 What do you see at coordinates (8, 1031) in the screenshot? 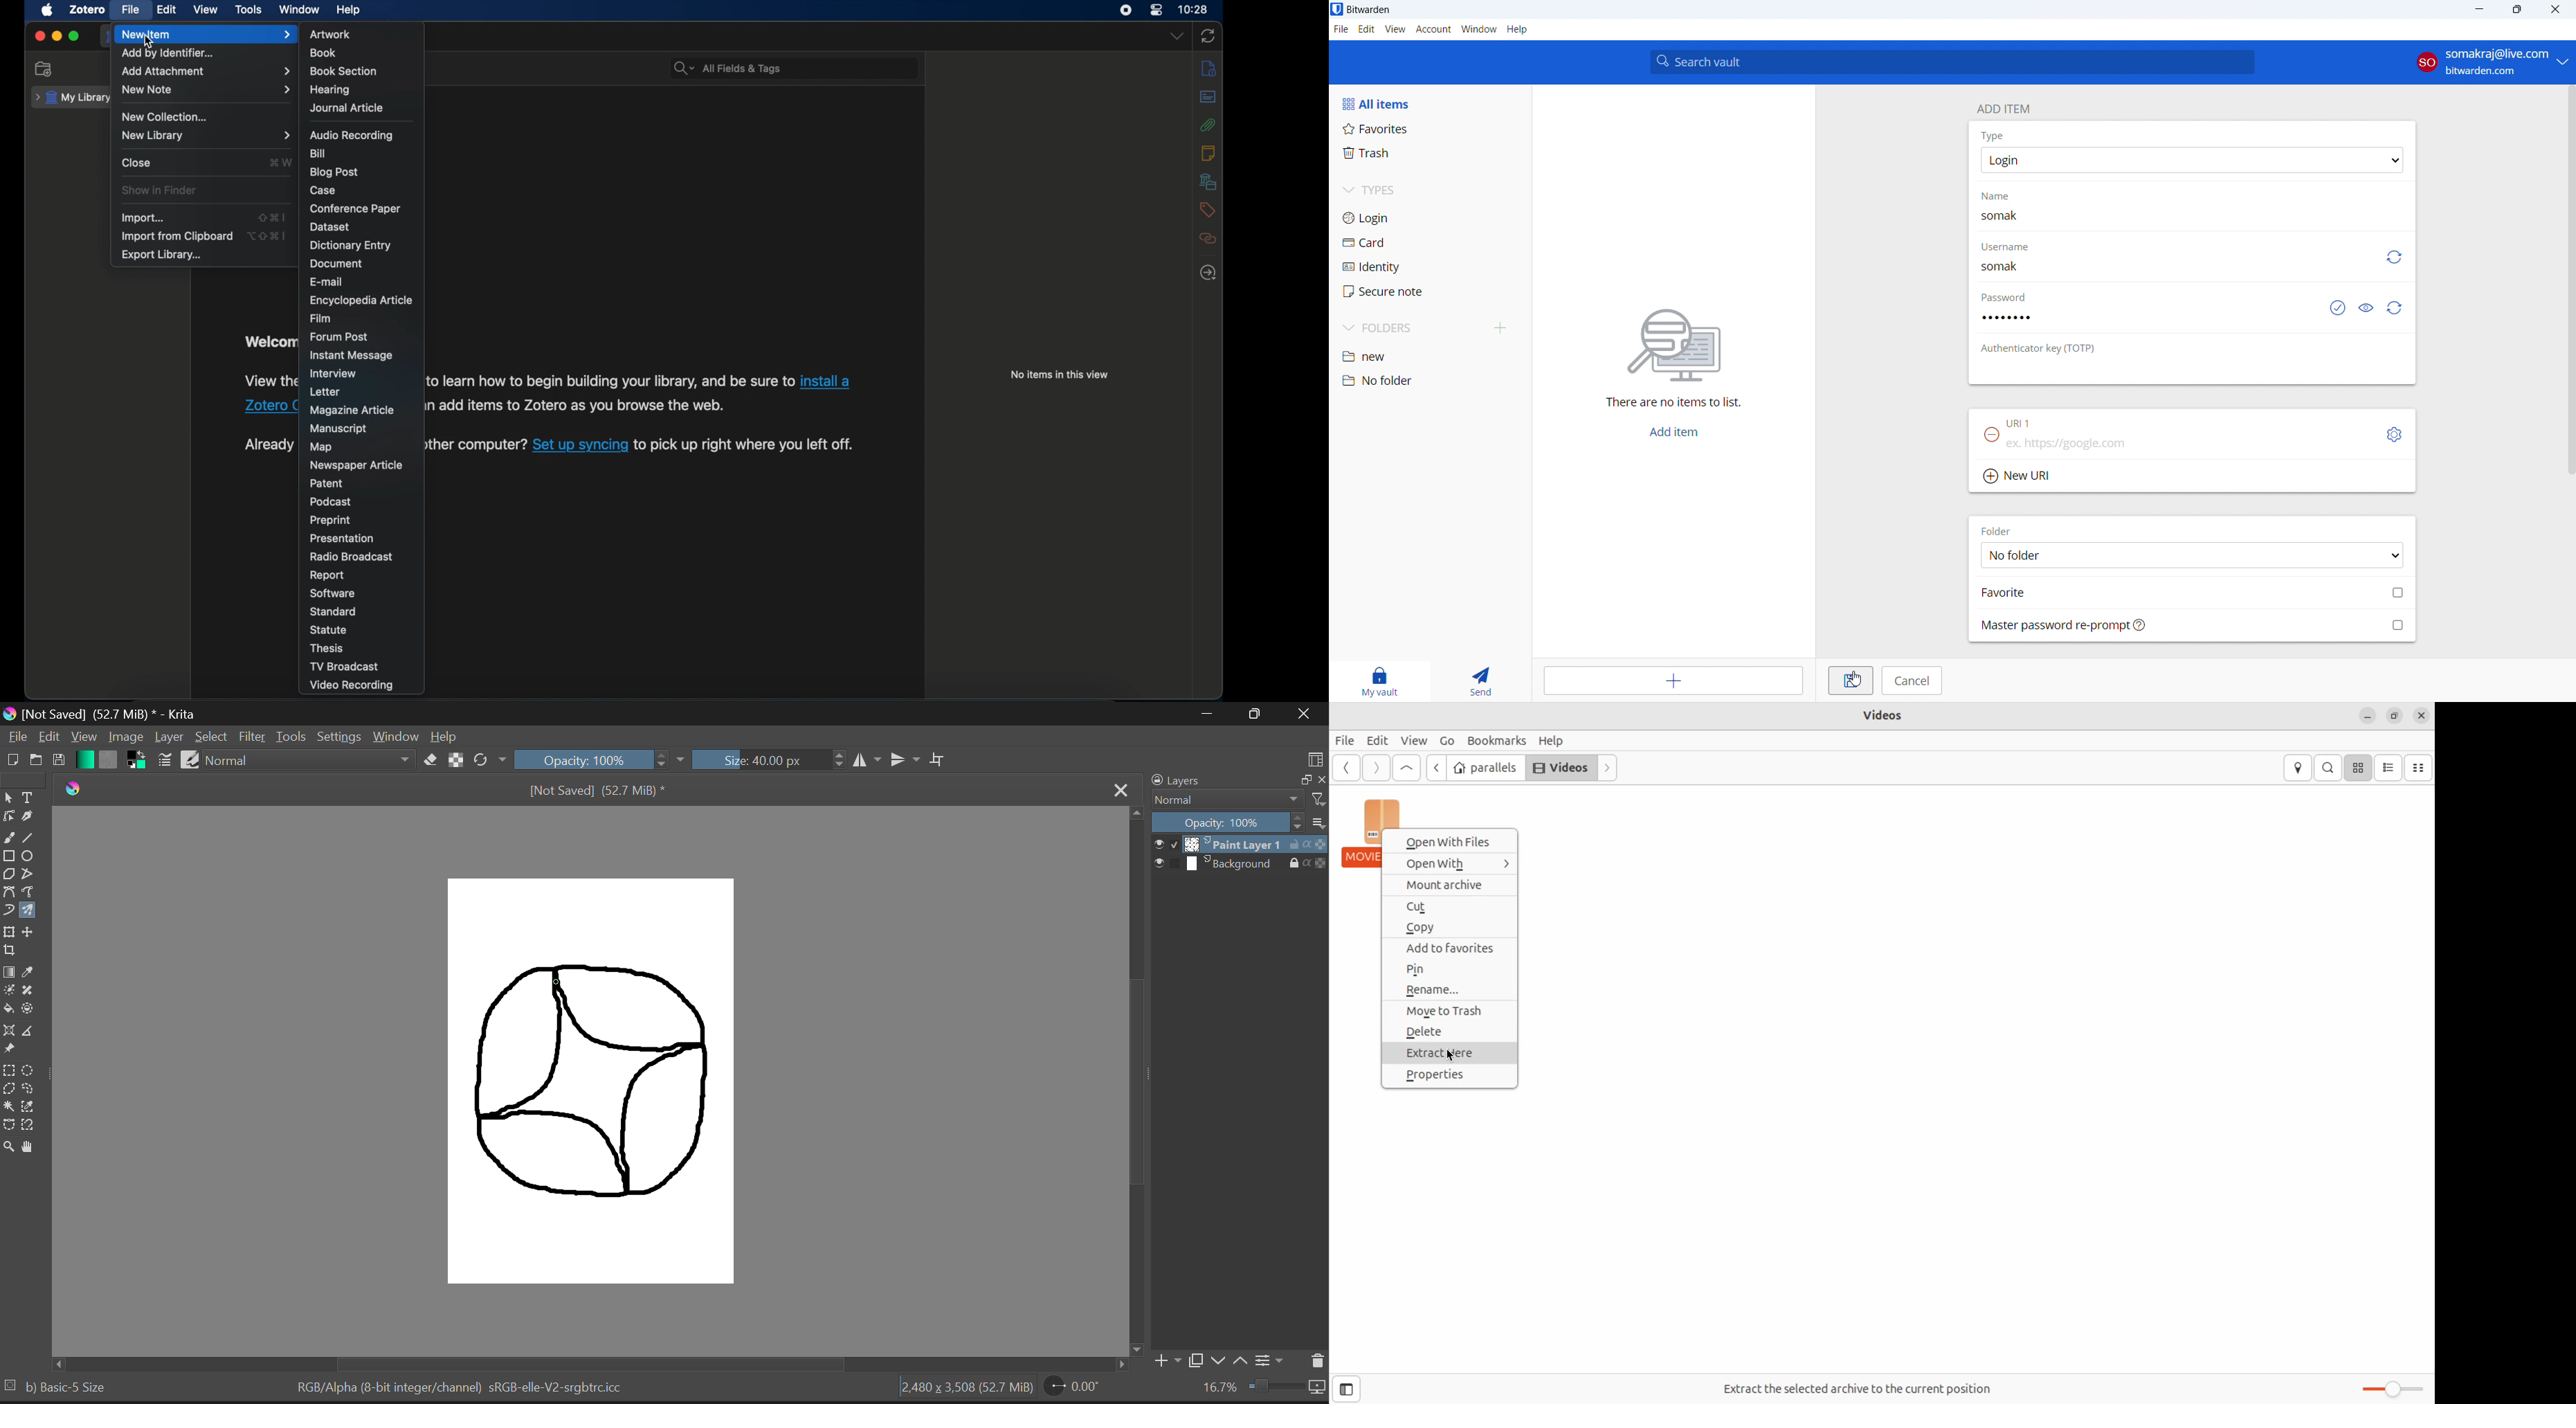
I see `Assistant Tool` at bounding box center [8, 1031].